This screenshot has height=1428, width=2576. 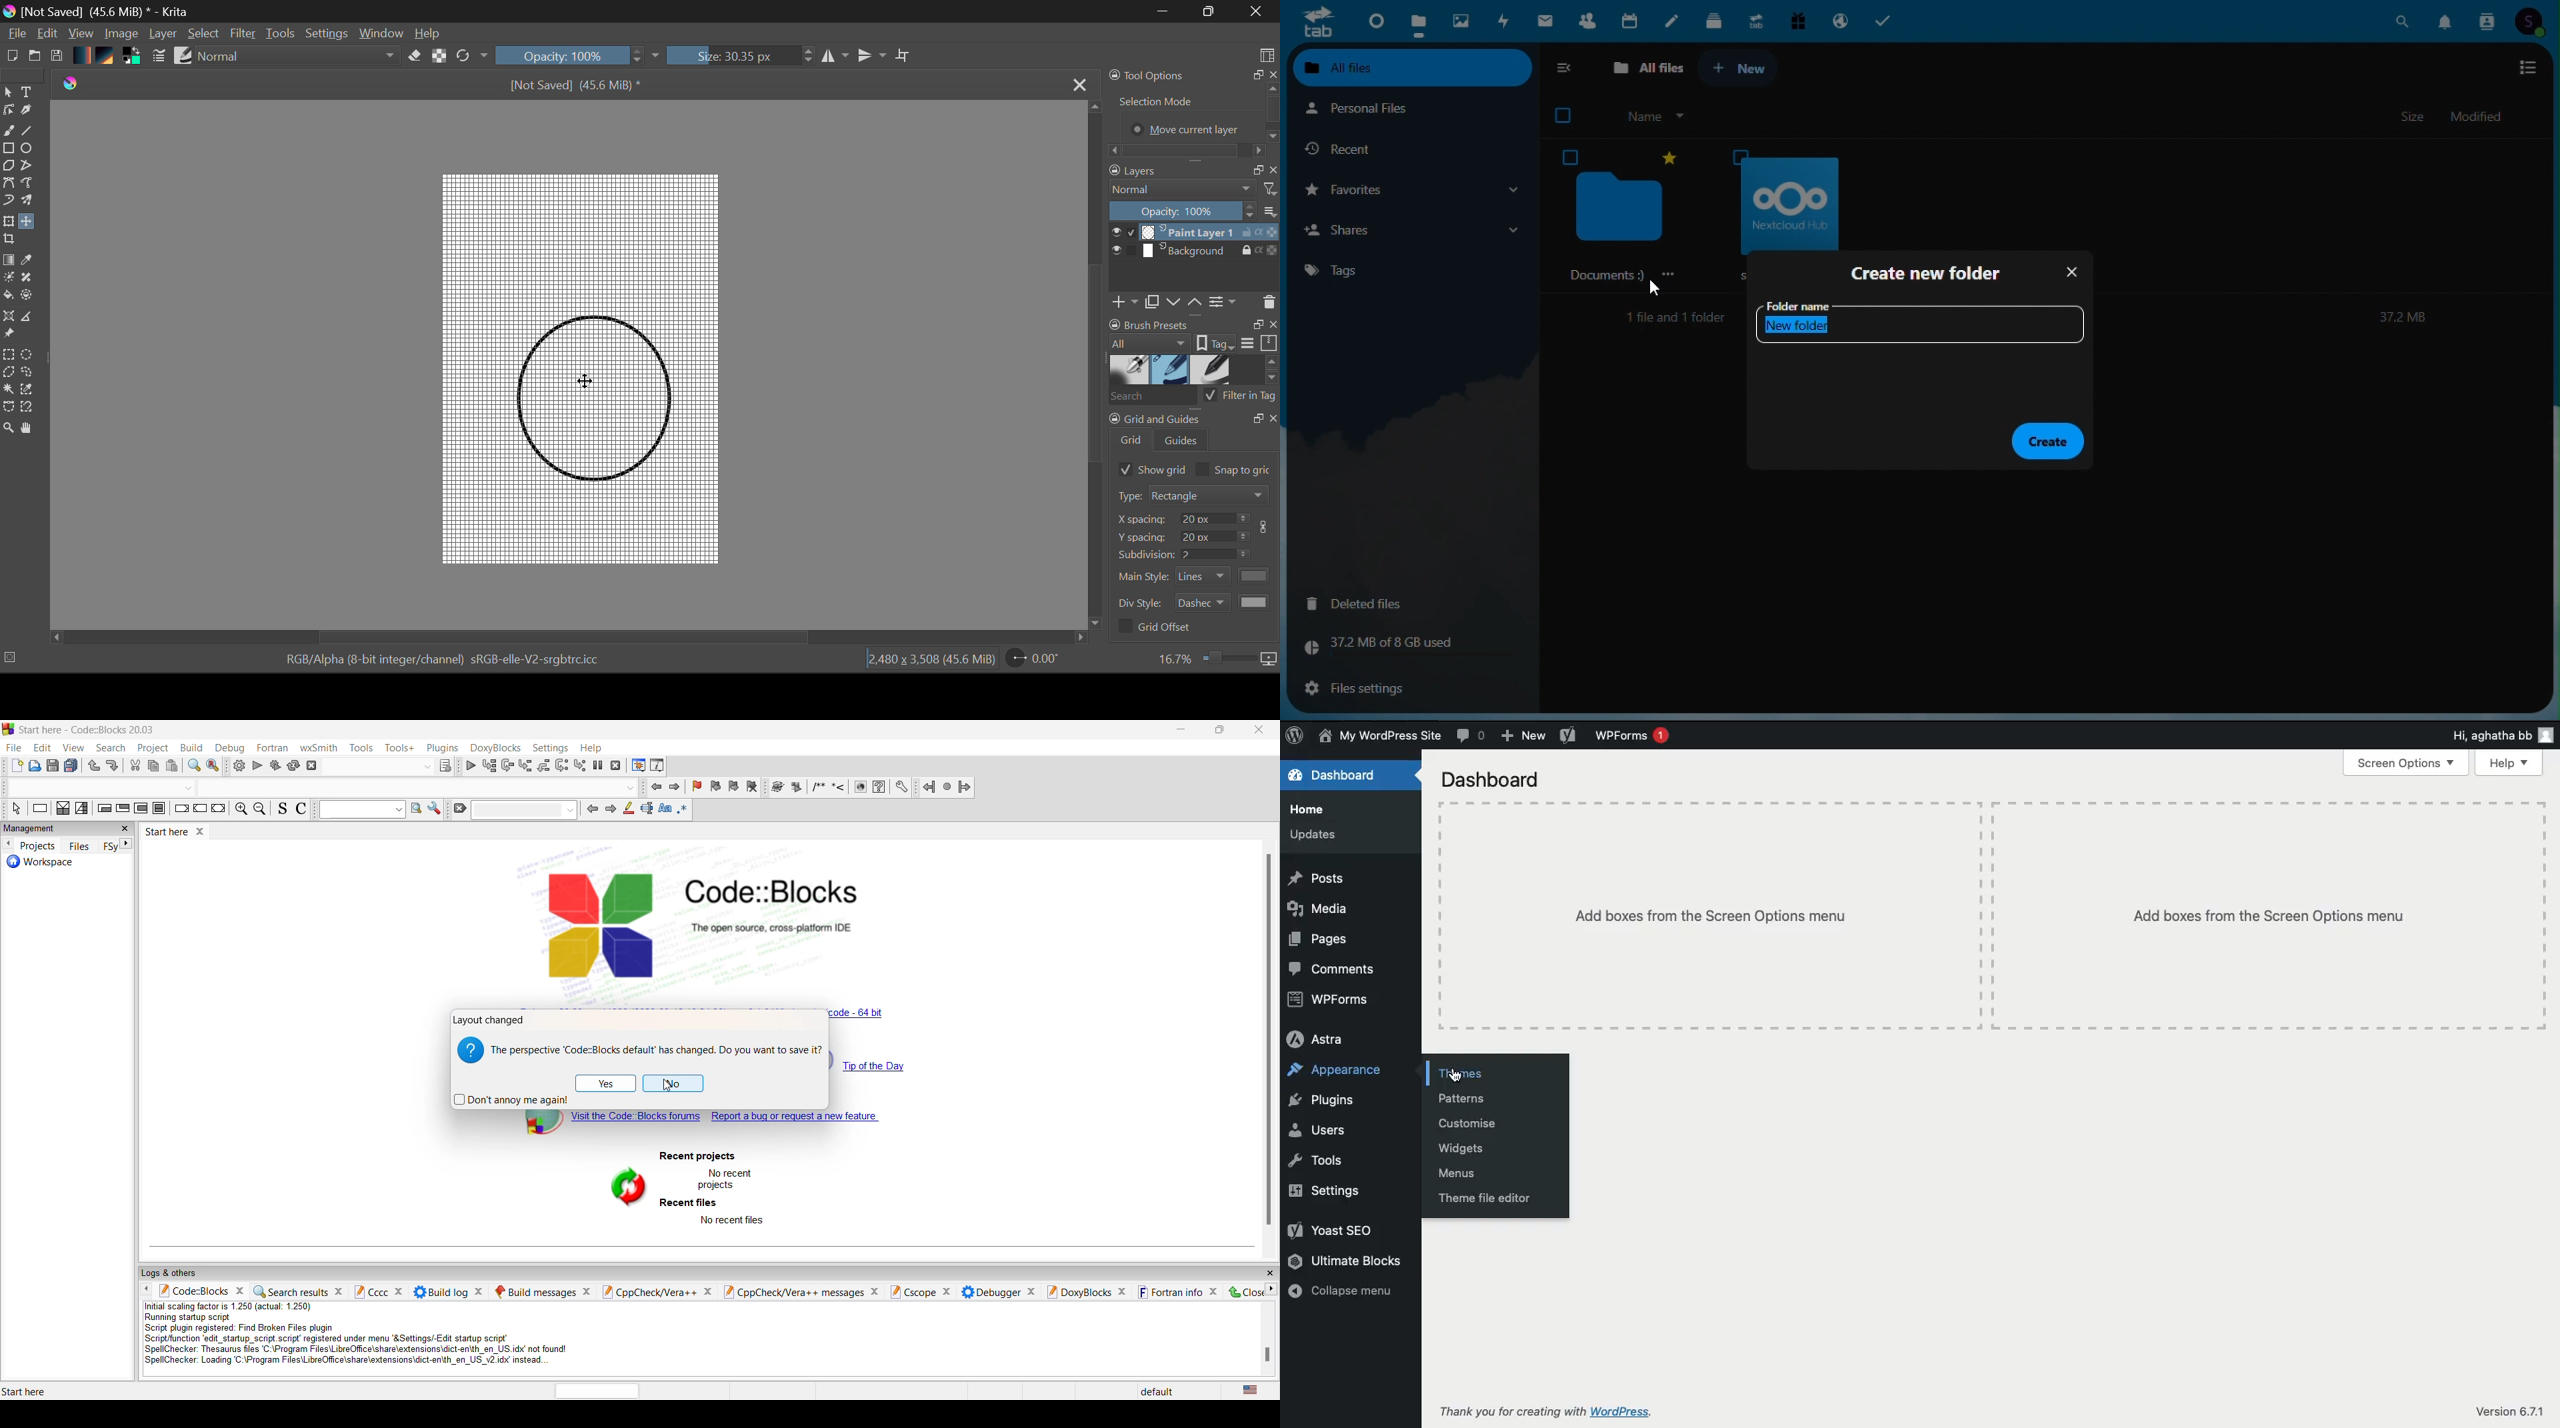 I want to click on highlight, so click(x=626, y=809).